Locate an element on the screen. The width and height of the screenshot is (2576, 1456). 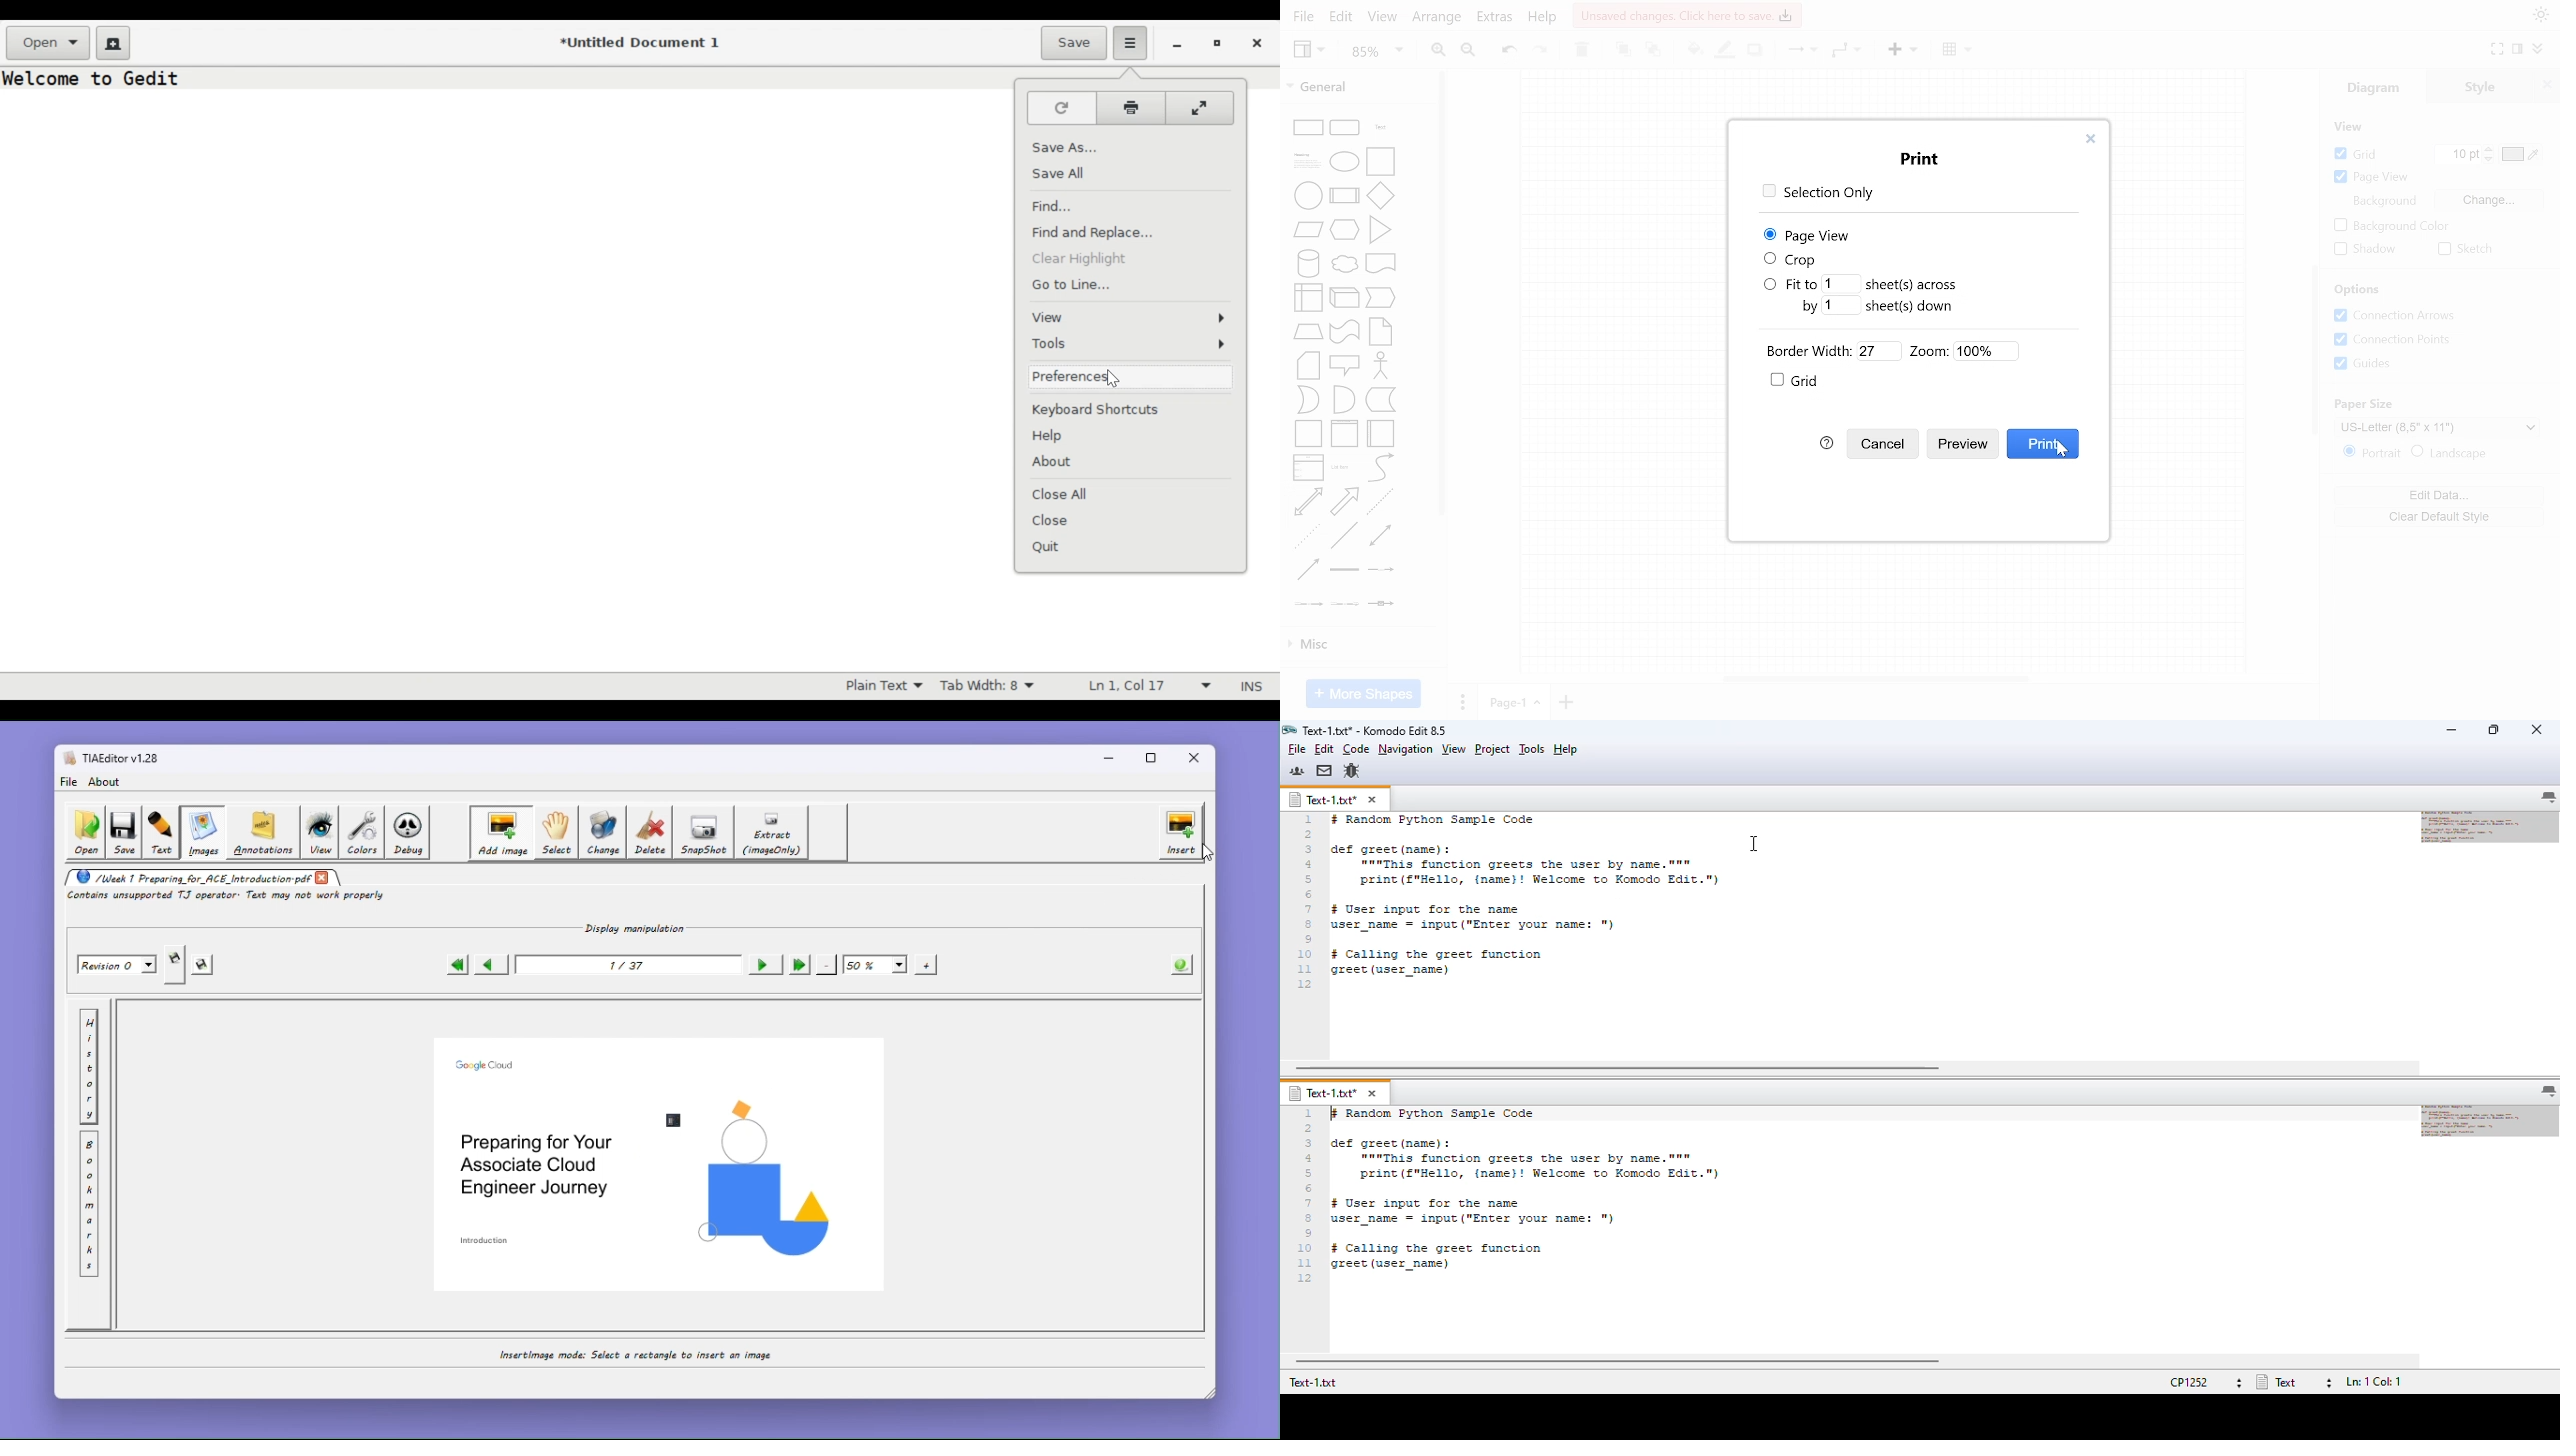
Current grid pt. is located at coordinates (2457, 154).